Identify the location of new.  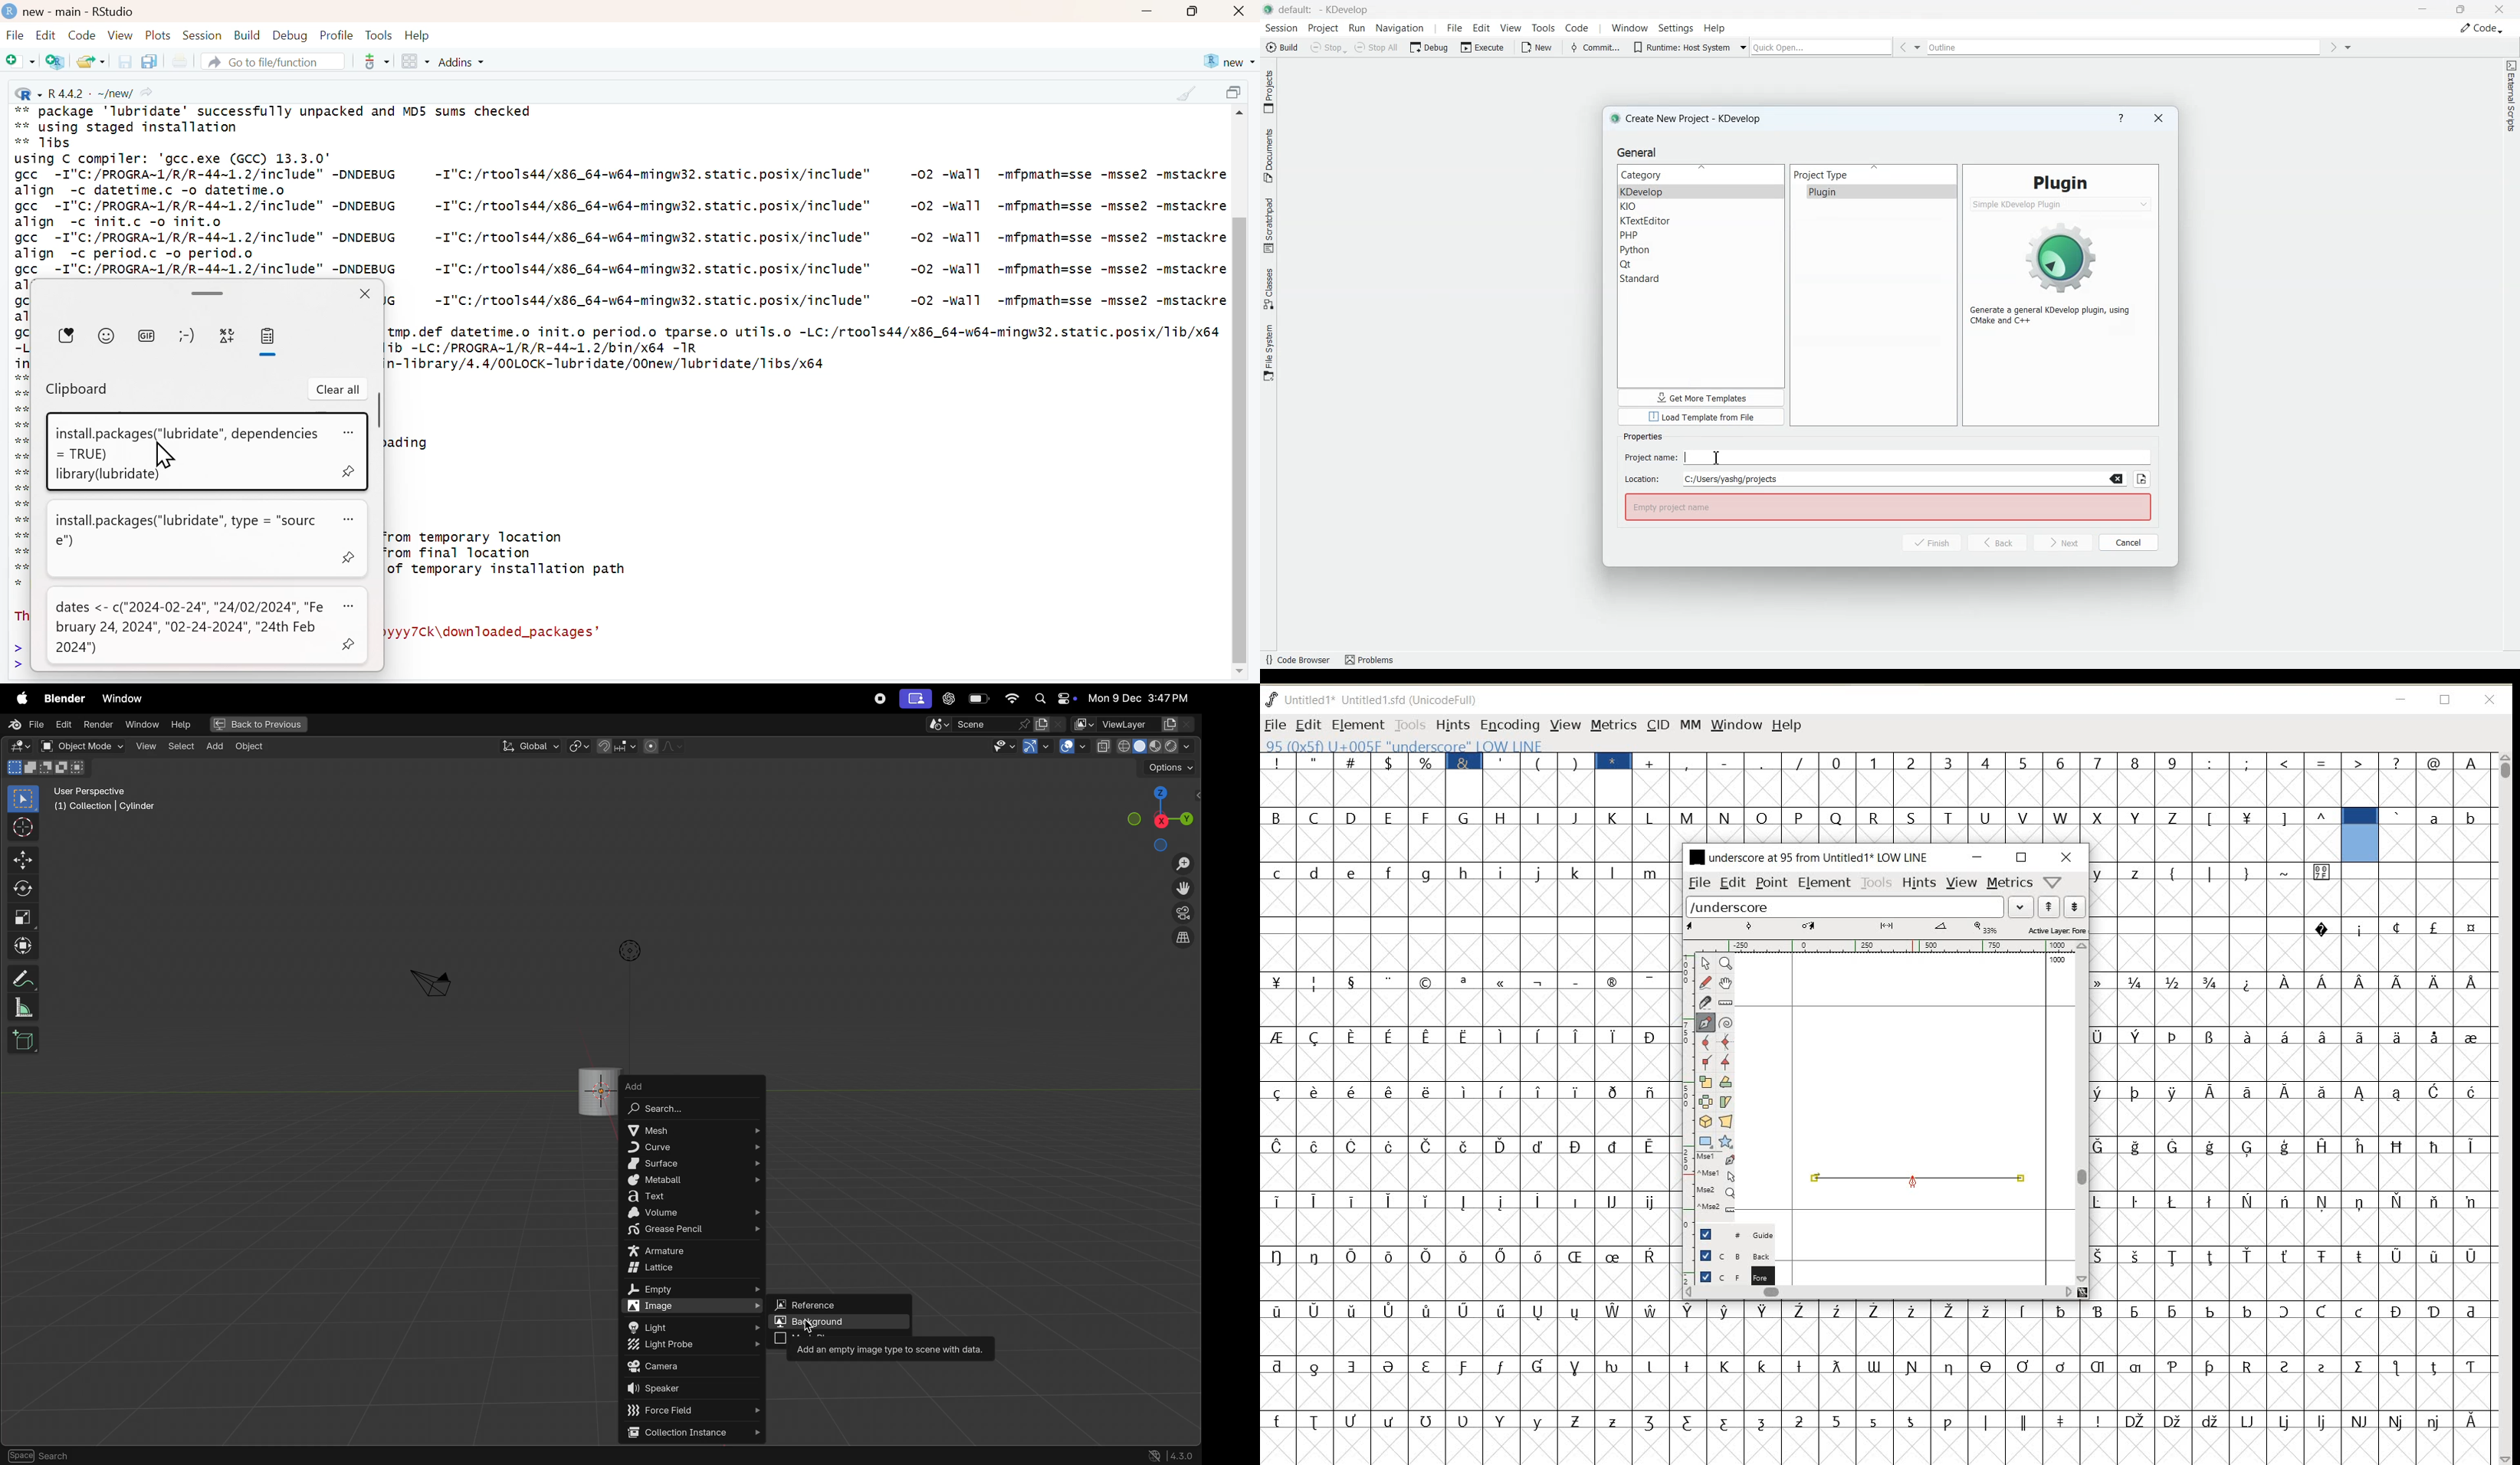
(1228, 62).